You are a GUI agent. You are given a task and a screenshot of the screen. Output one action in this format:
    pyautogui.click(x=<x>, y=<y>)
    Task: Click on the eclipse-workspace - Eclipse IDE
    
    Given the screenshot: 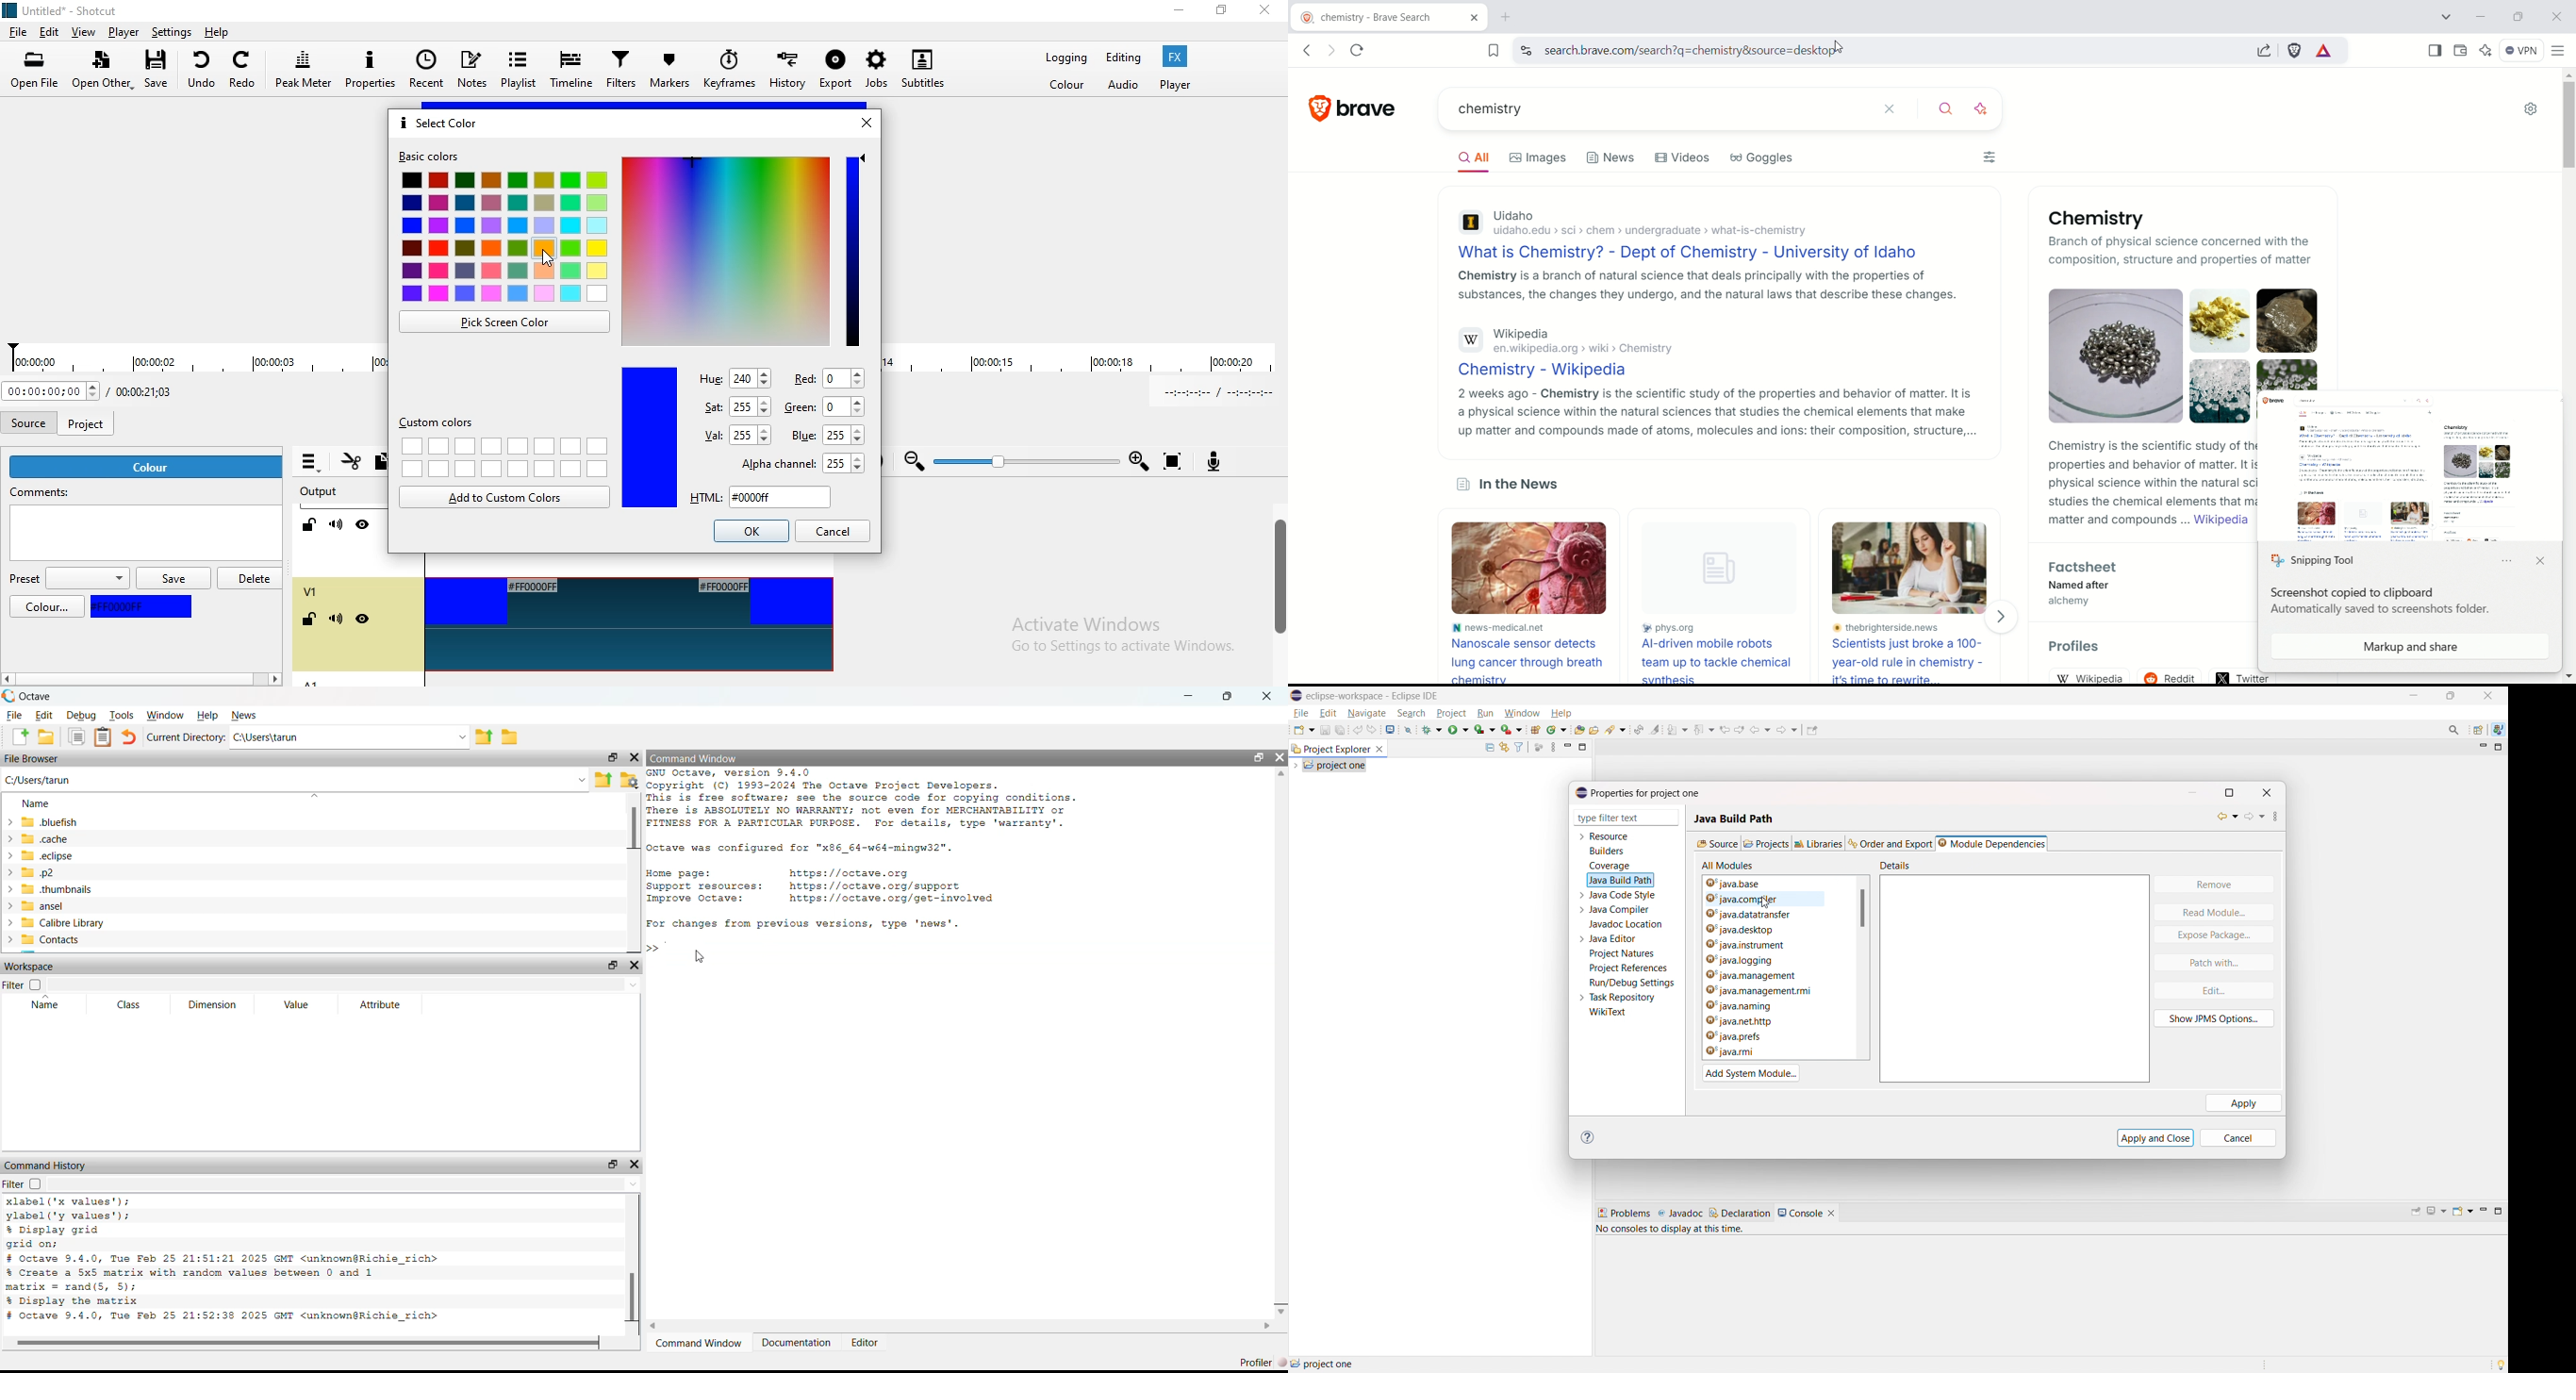 What is the action you would take?
    pyautogui.click(x=1373, y=696)
    